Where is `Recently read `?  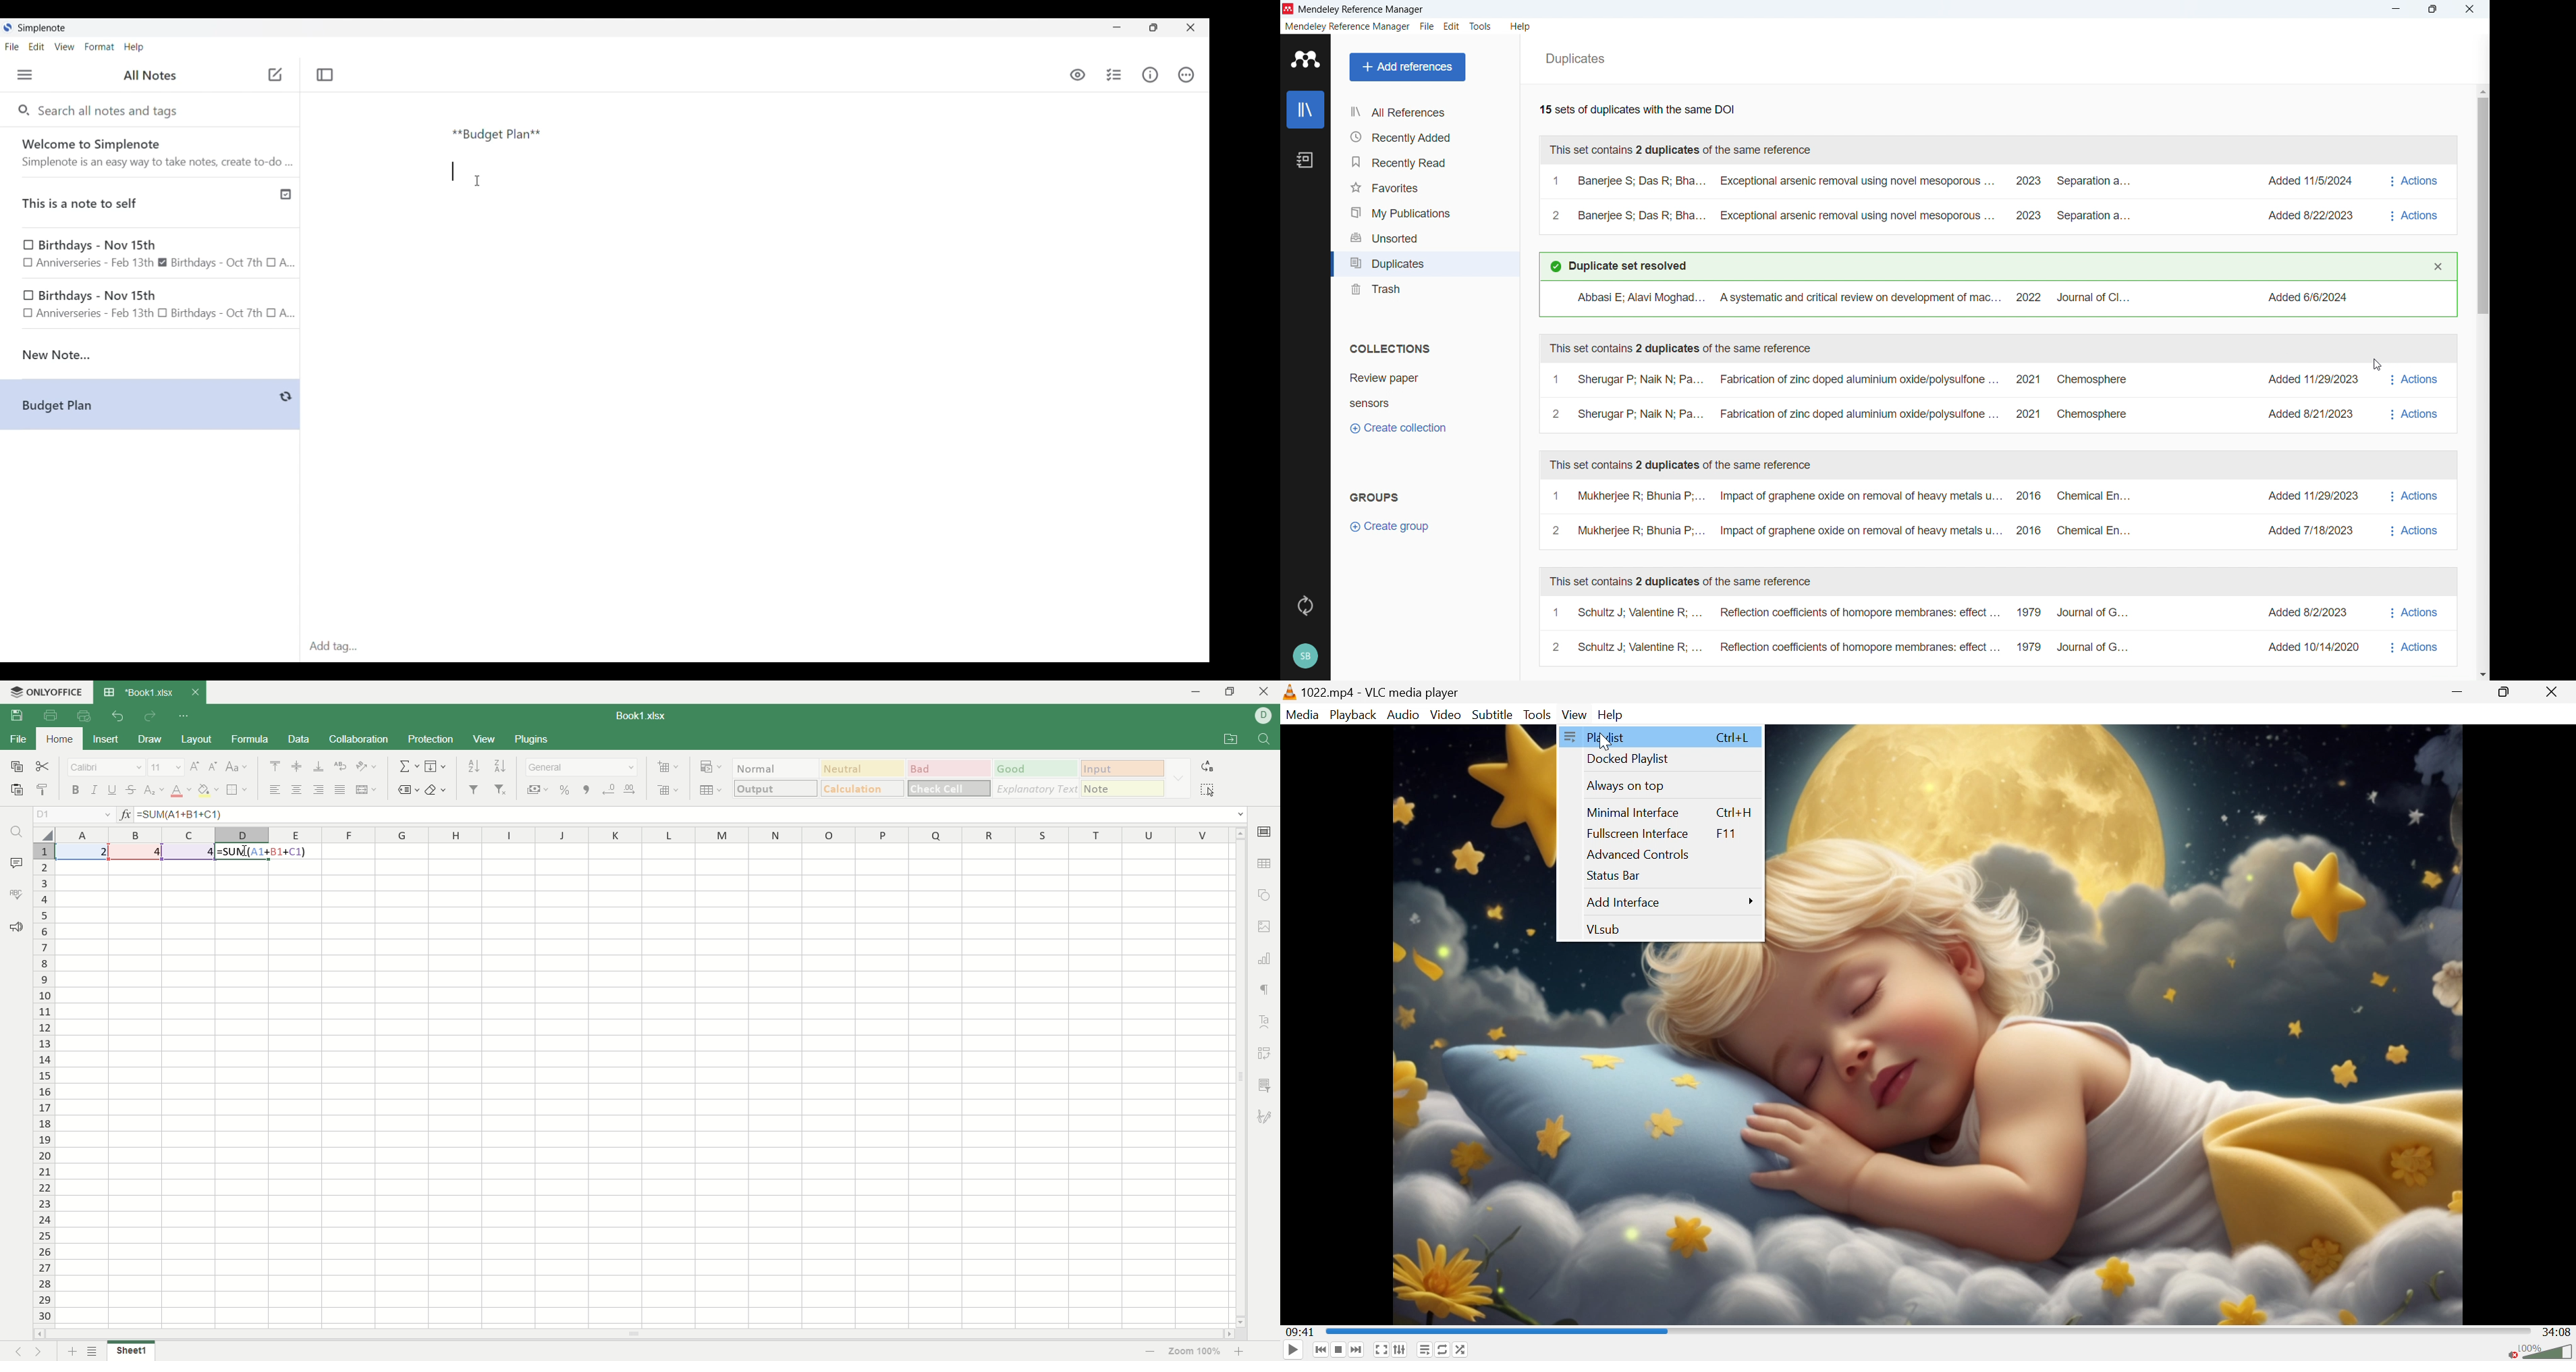 Recently read  is located at coordinates (1423, 161).